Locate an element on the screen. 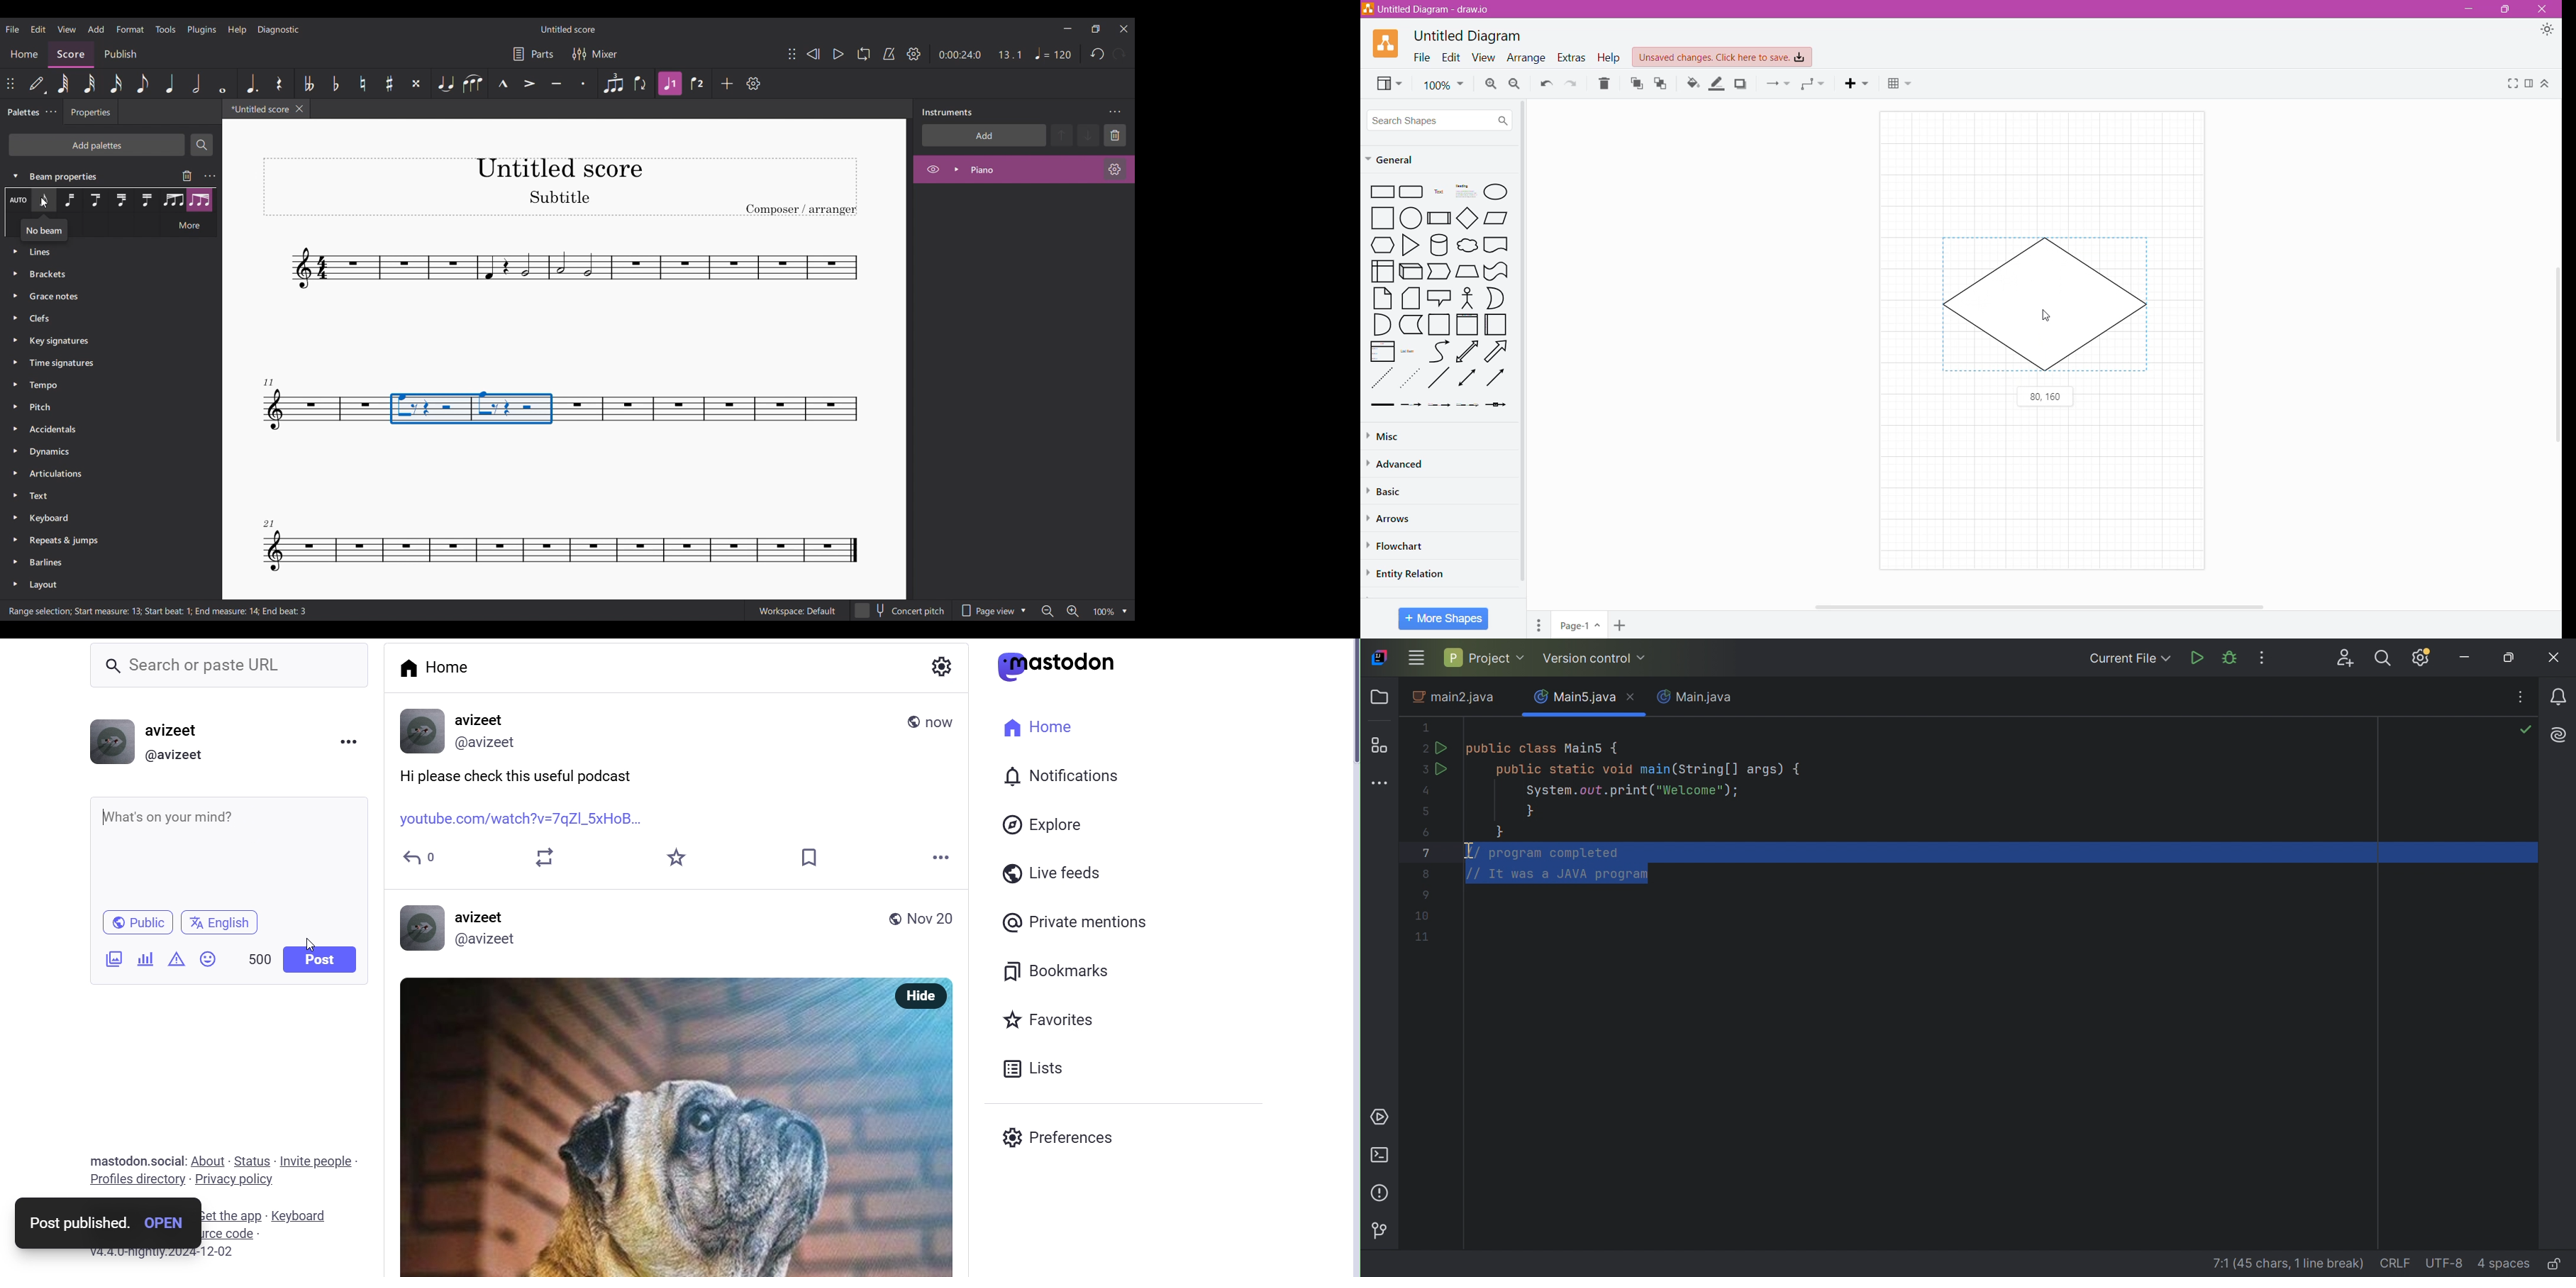 This screenshot has height=1288, width=2576. Customize toolbar is located at coordinates (753, 84).